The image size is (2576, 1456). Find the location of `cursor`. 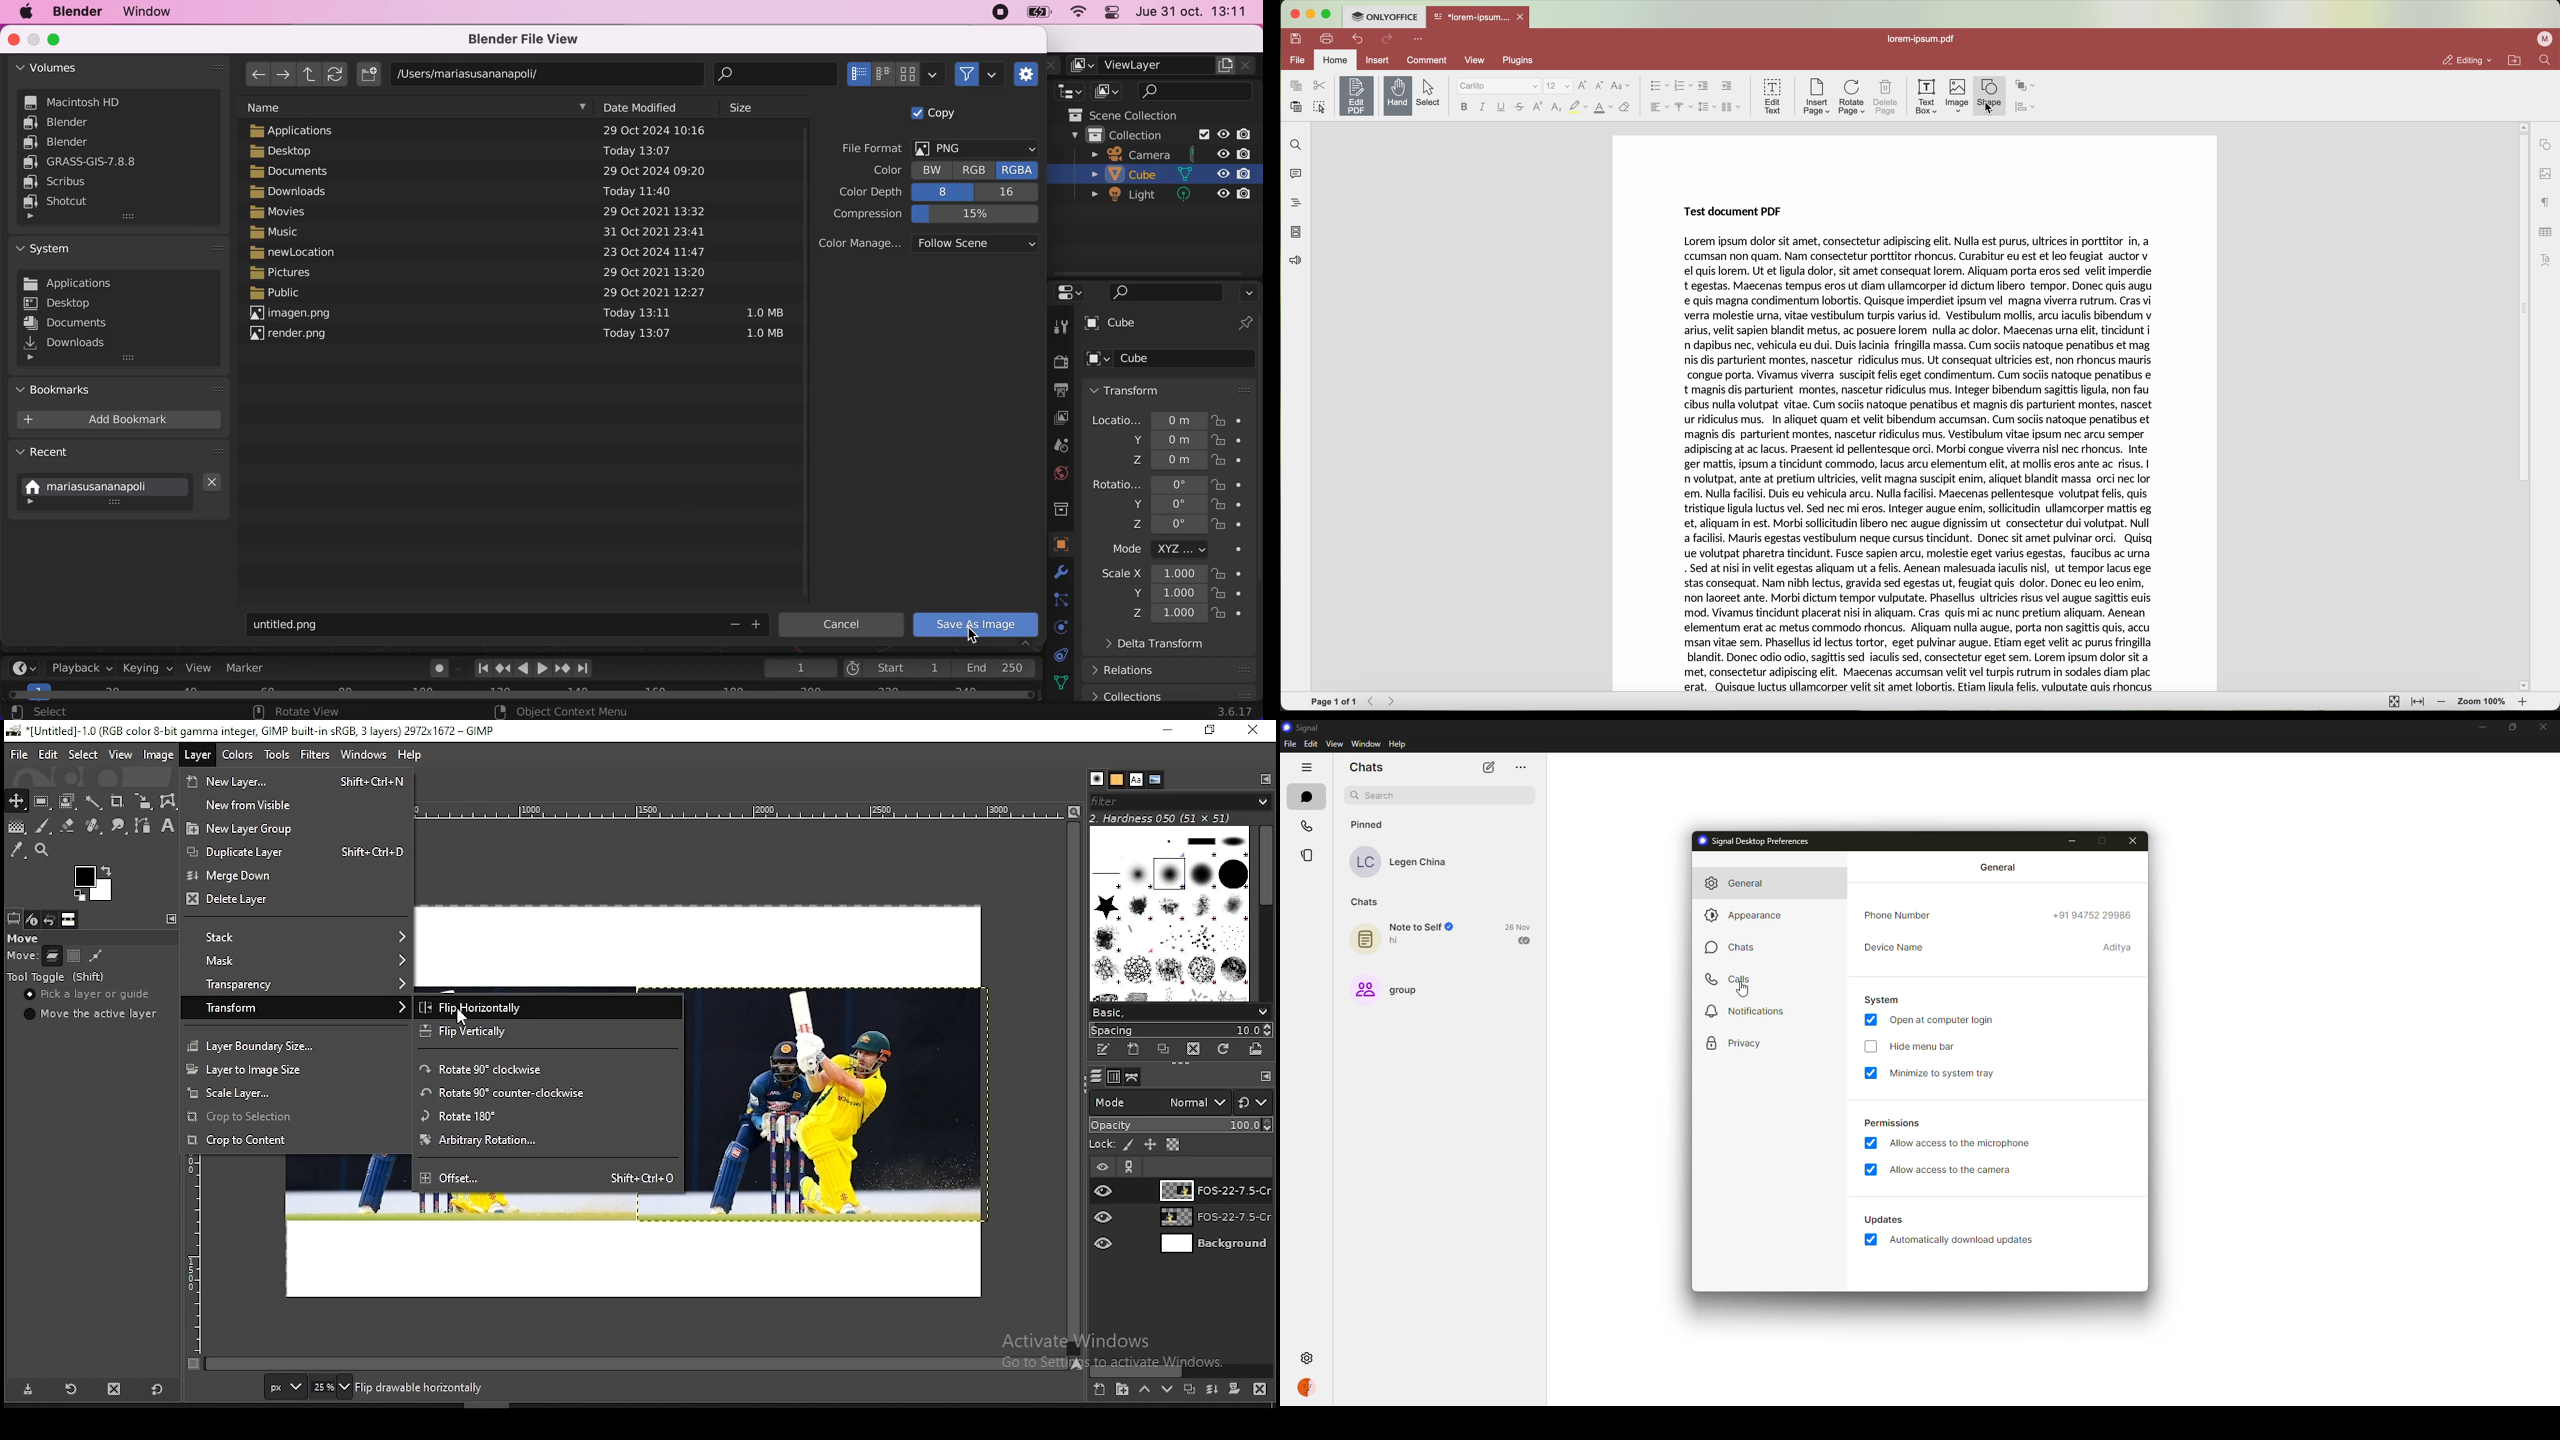

cursor is located at coordinates (1744, 991).